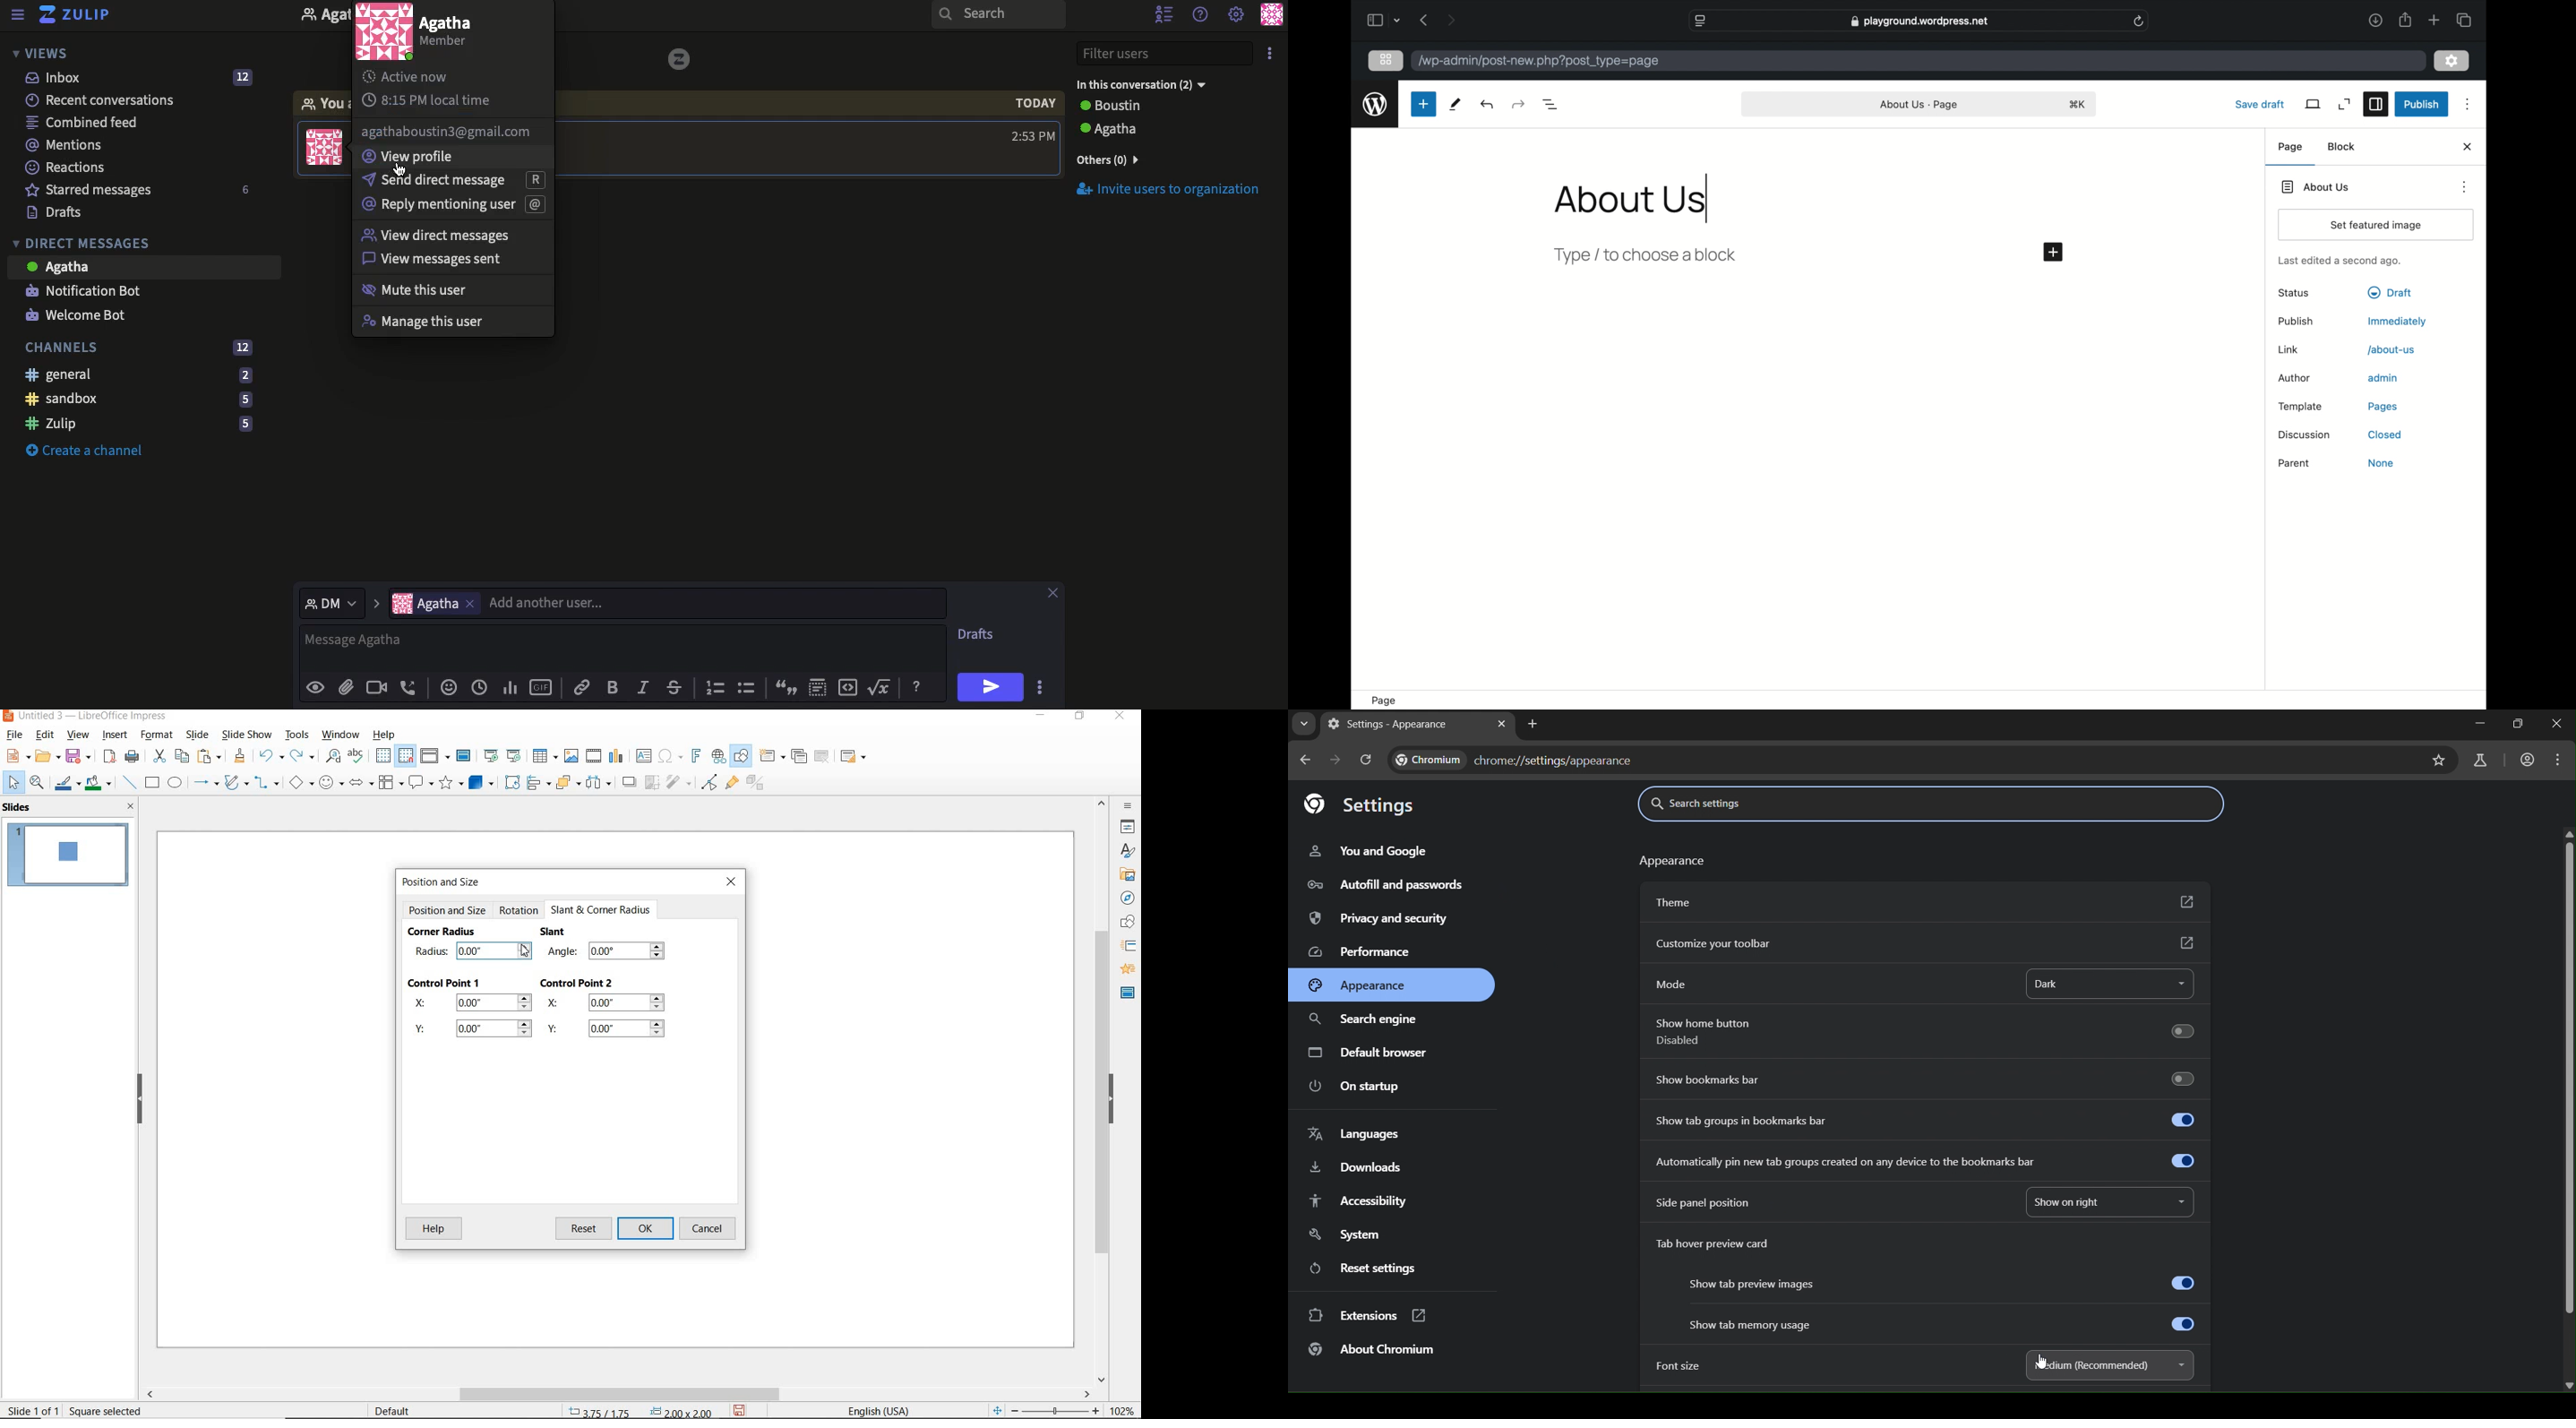 Image resolution: width=2576 pixels, height=1428 pixels. Describe the element at coordinates (1360, 951) in the screenshot. I see `performance` at that location.